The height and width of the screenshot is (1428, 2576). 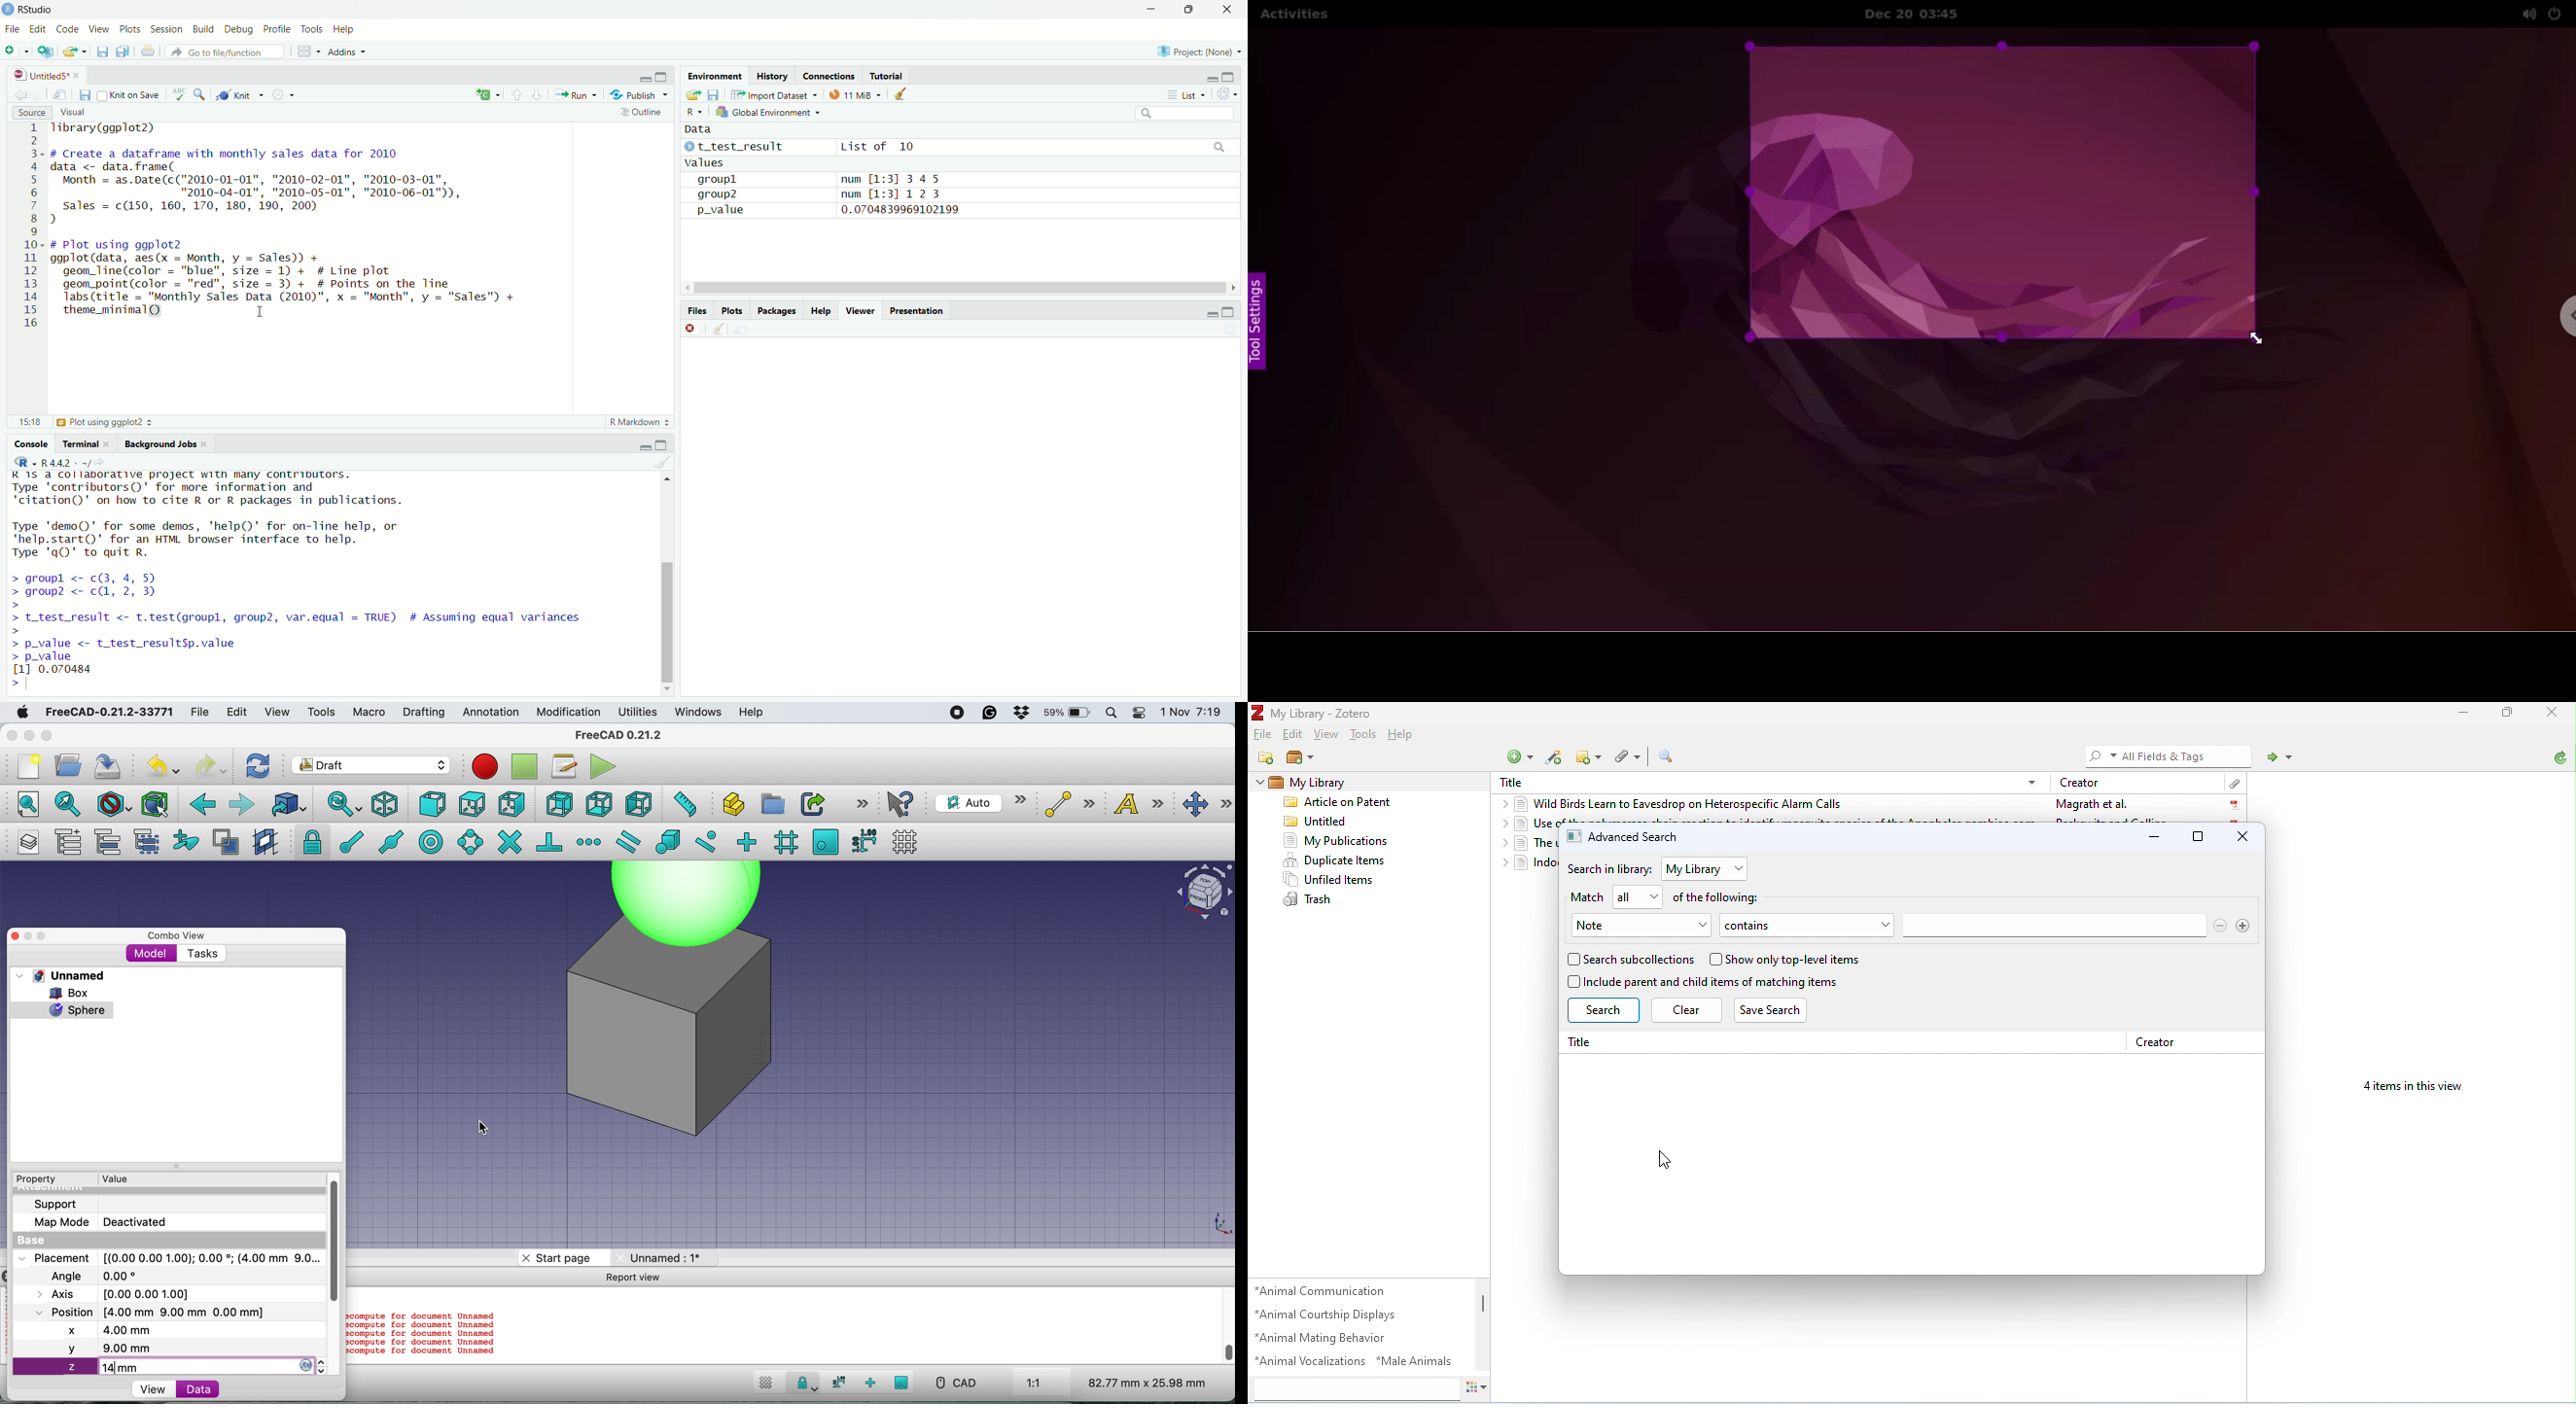 I want to click on cursor, so click(x=1667, y=1158).